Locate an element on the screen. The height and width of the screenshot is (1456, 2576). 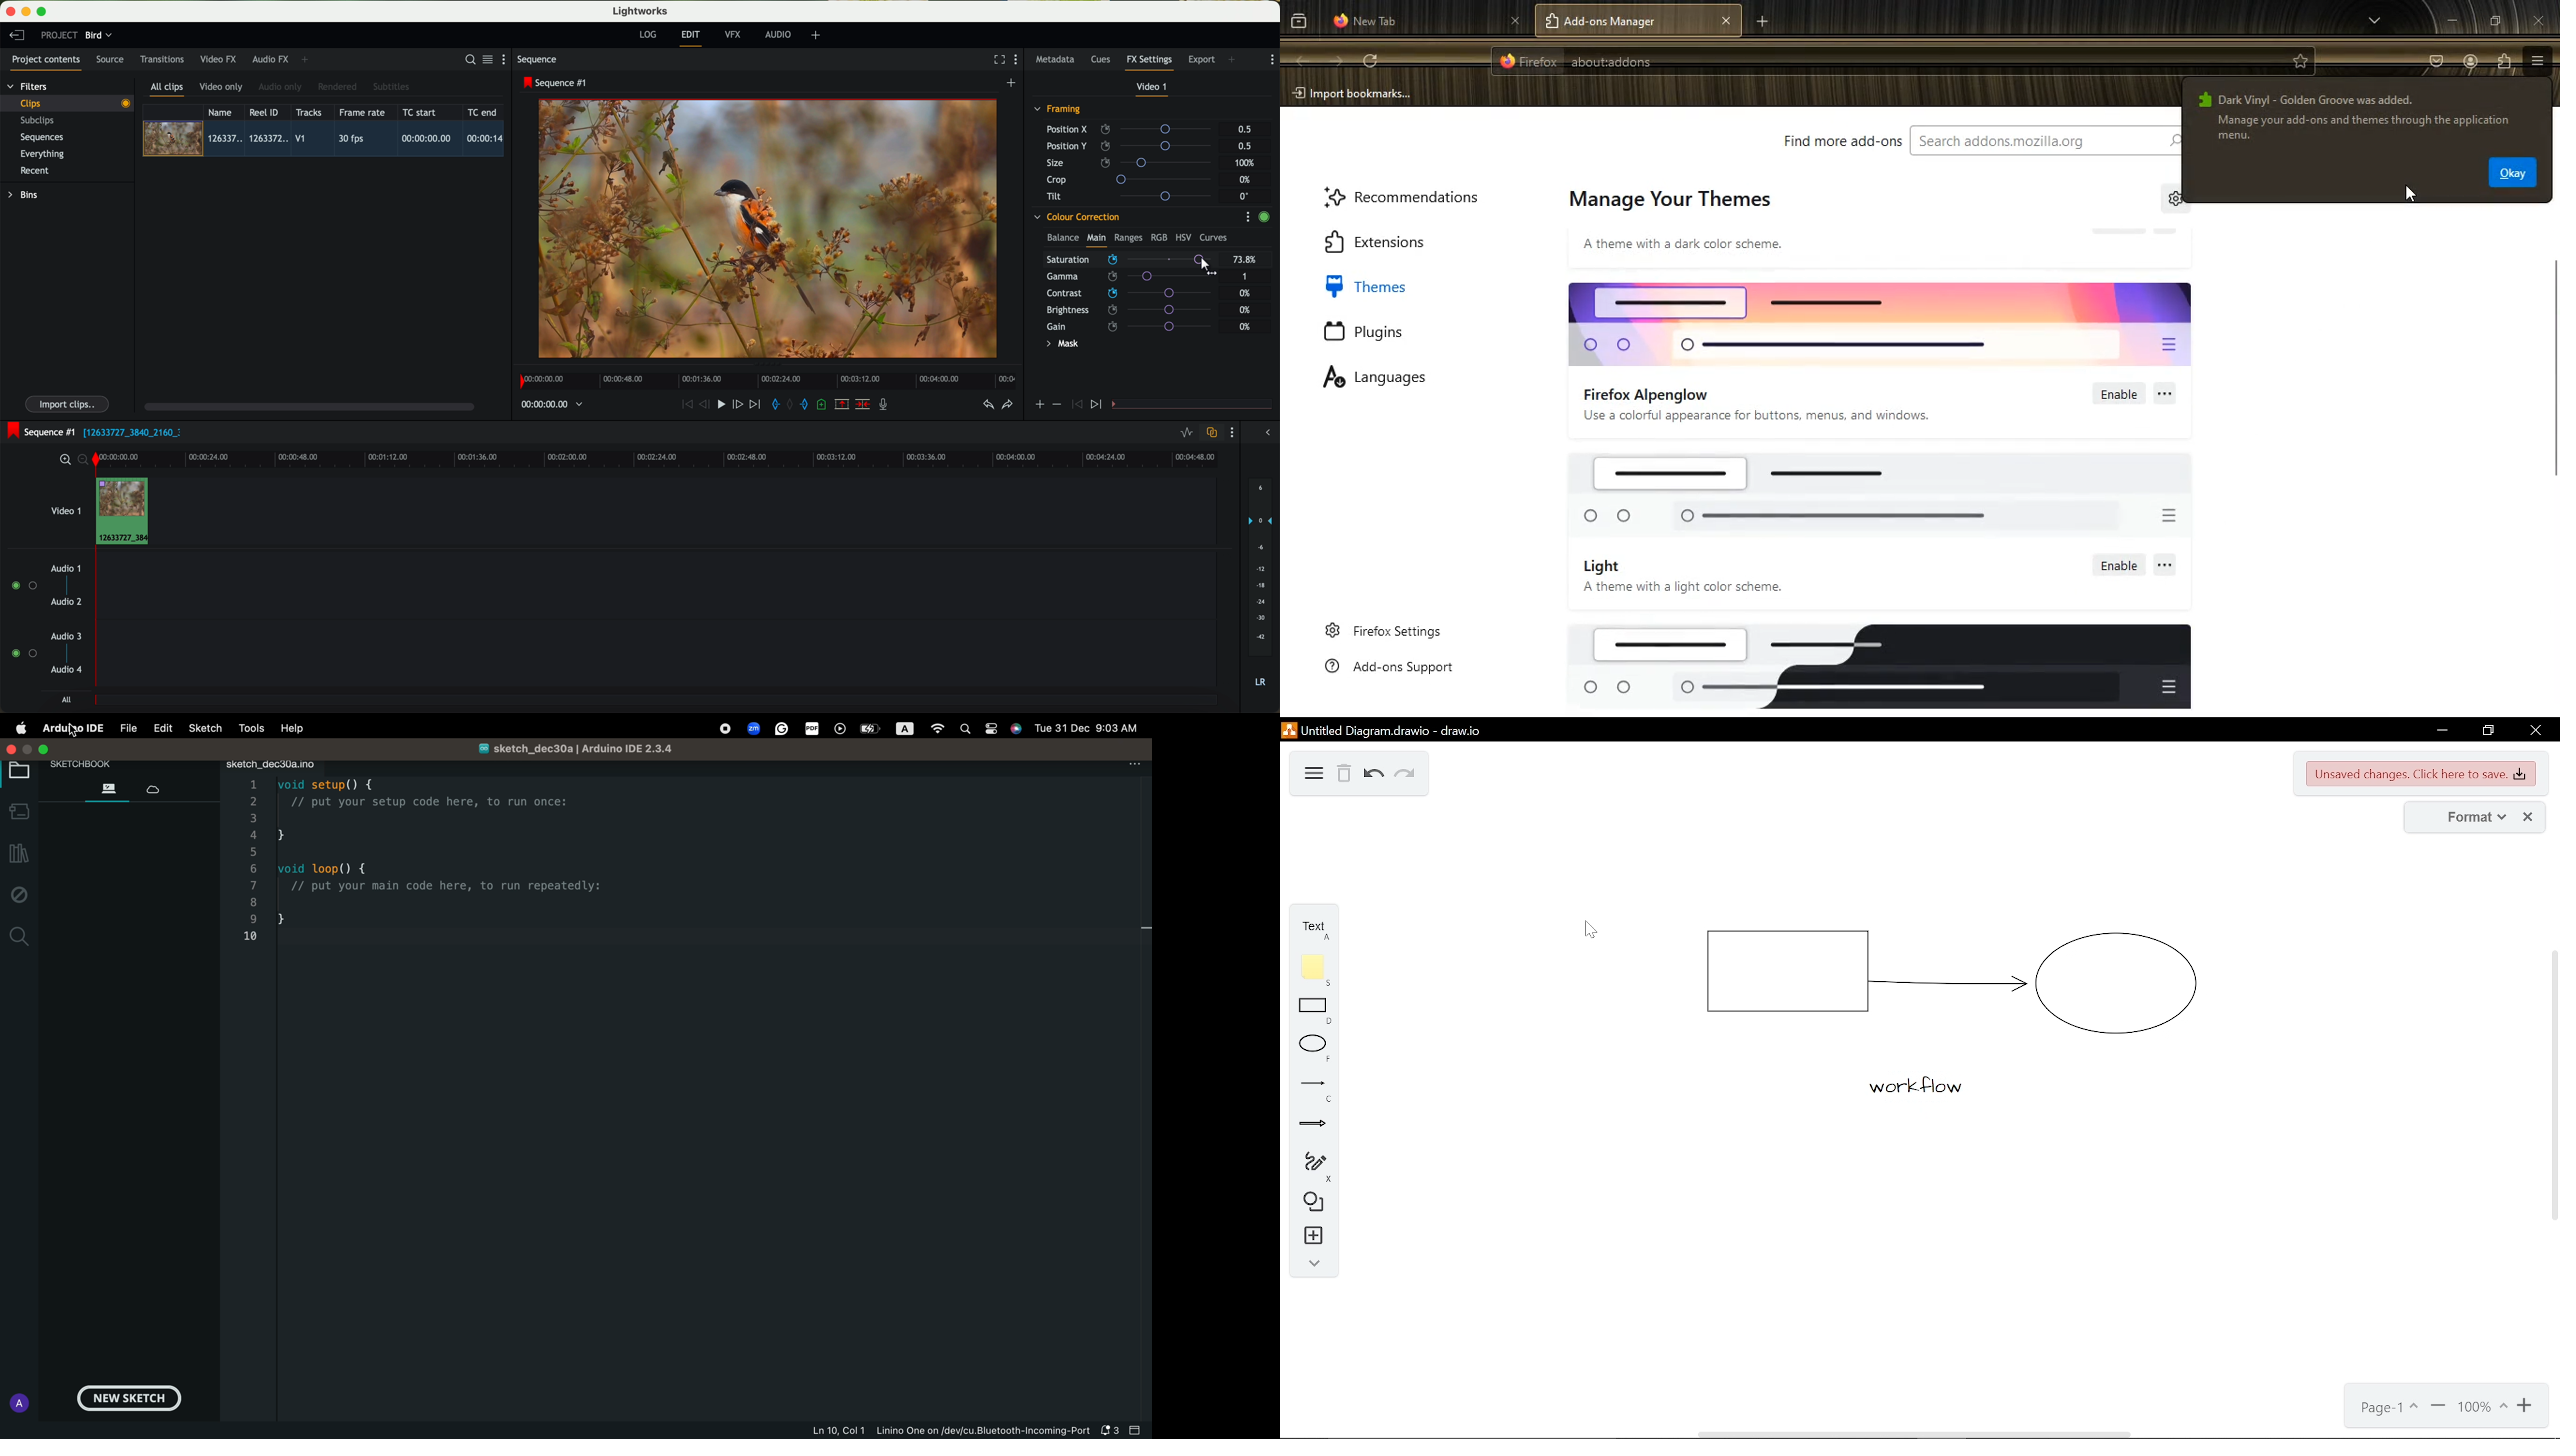
shapes is located at coordinates (1314, 1203).